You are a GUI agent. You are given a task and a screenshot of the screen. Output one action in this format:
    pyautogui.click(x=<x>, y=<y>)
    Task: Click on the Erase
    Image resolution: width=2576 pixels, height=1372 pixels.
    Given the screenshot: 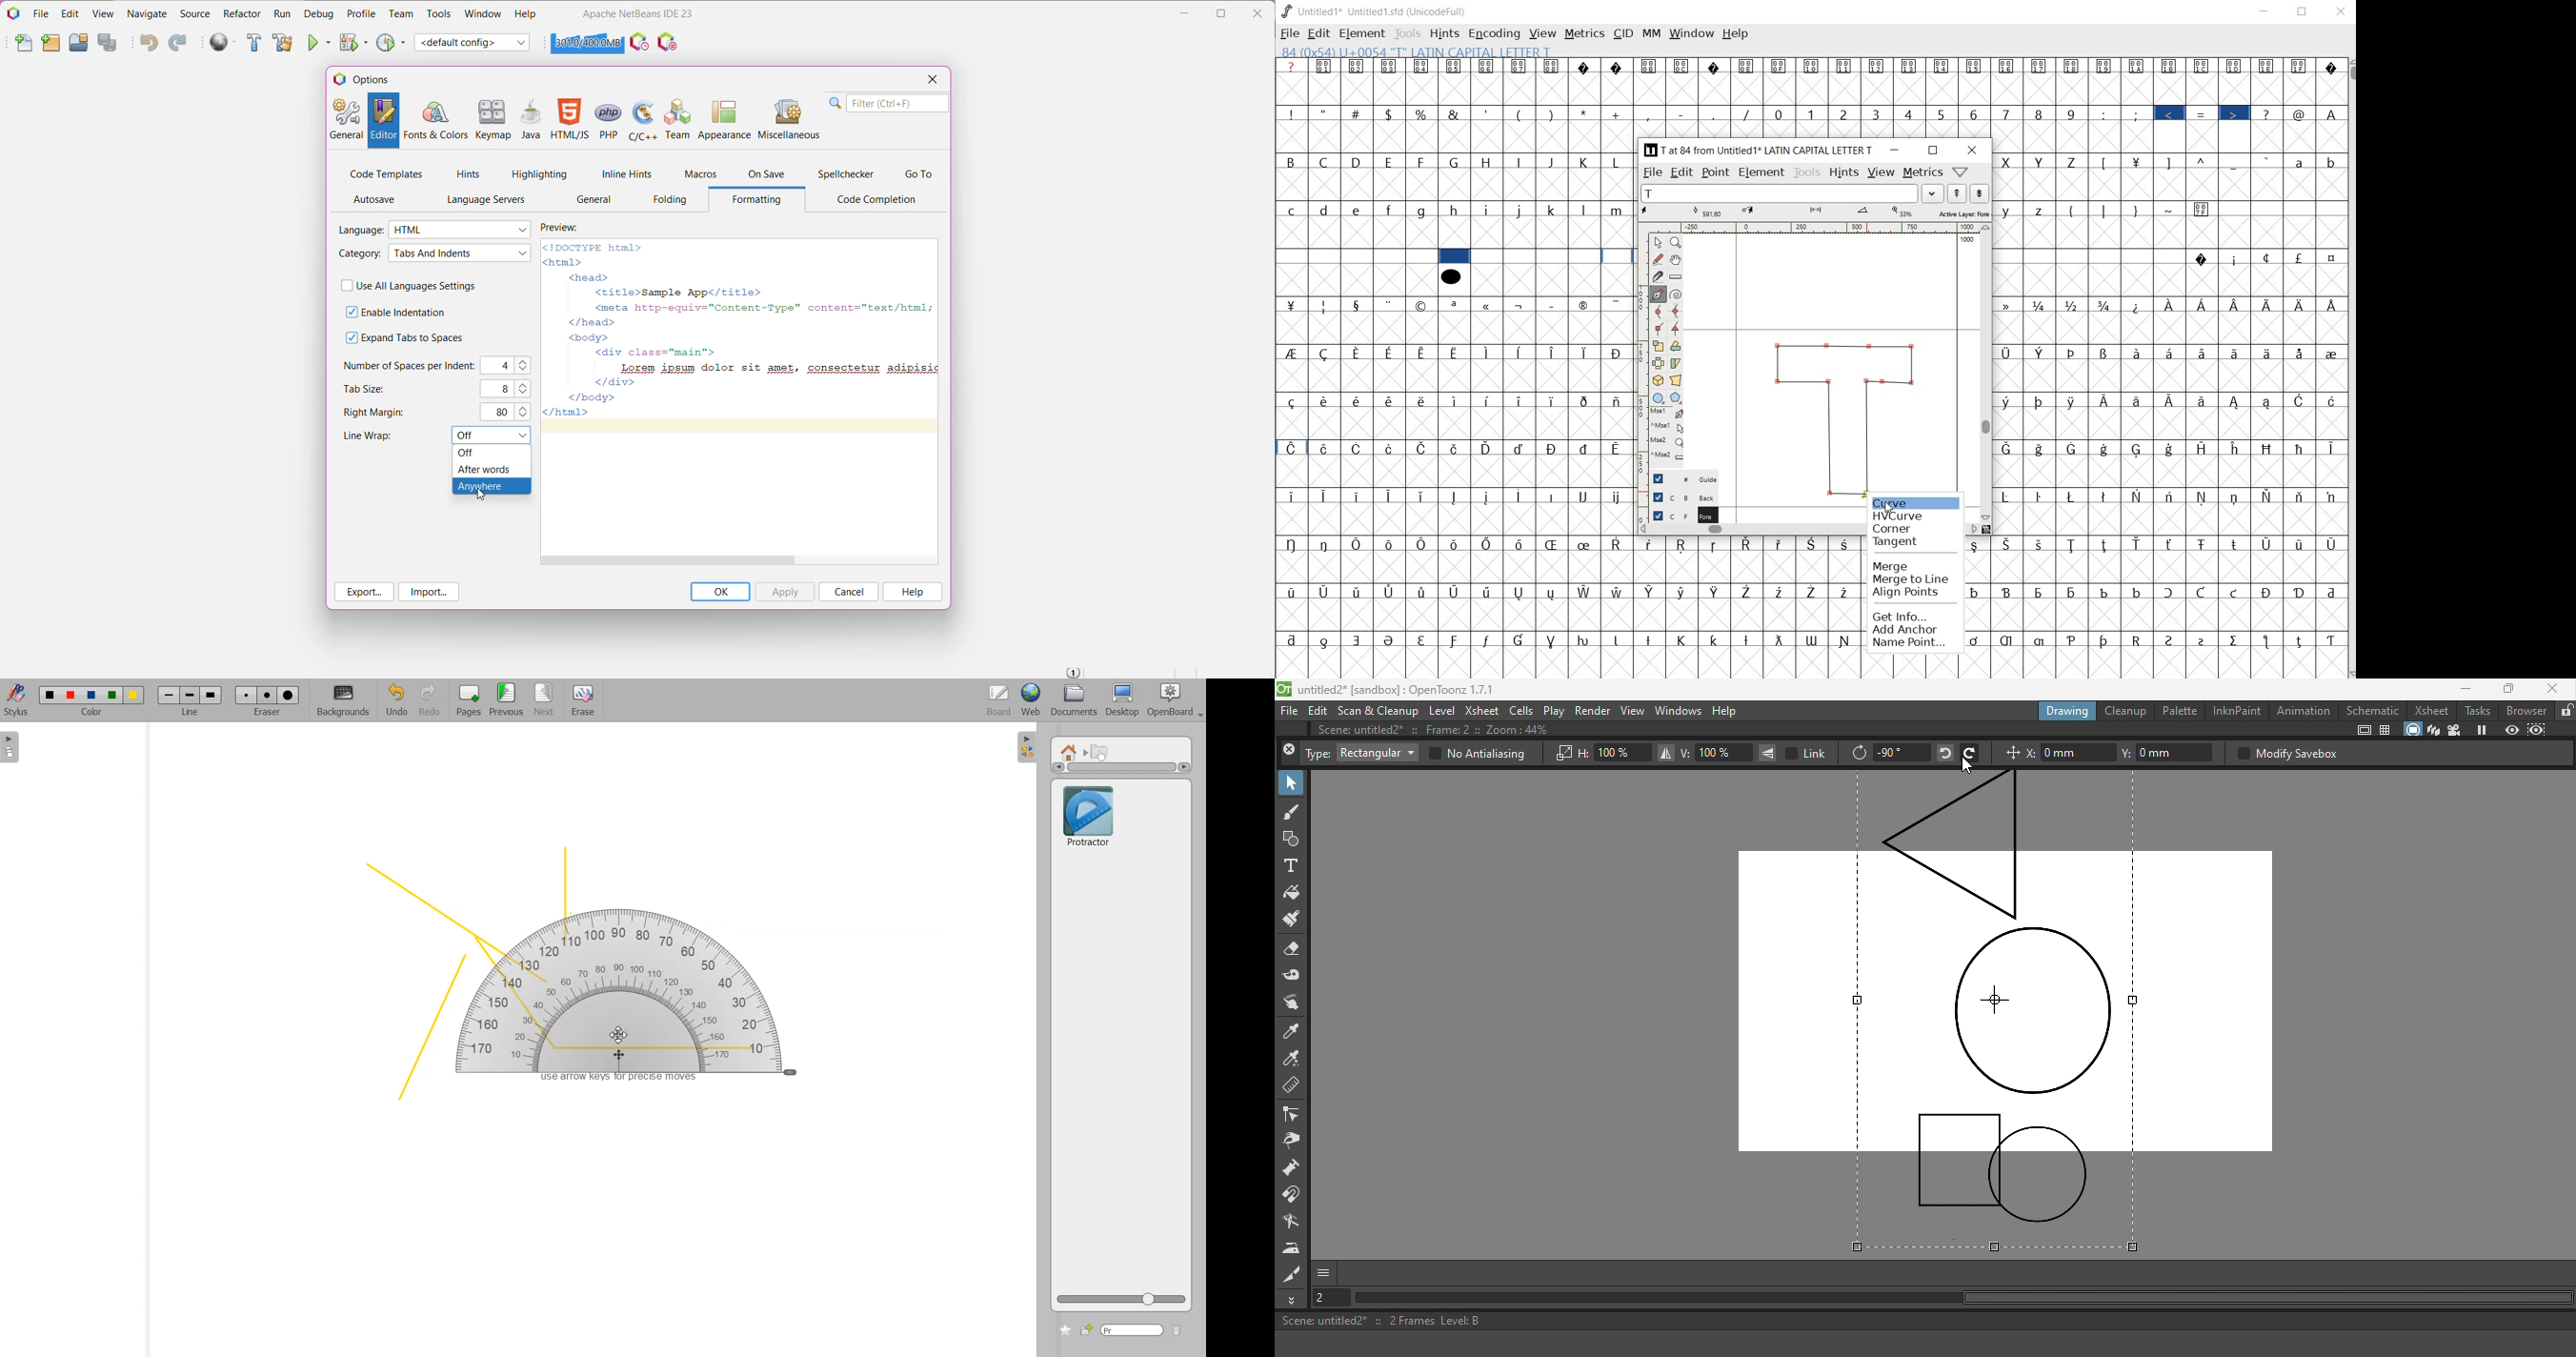 What is the action you would take?
    pyautogui.click(x=583, y=701)
    